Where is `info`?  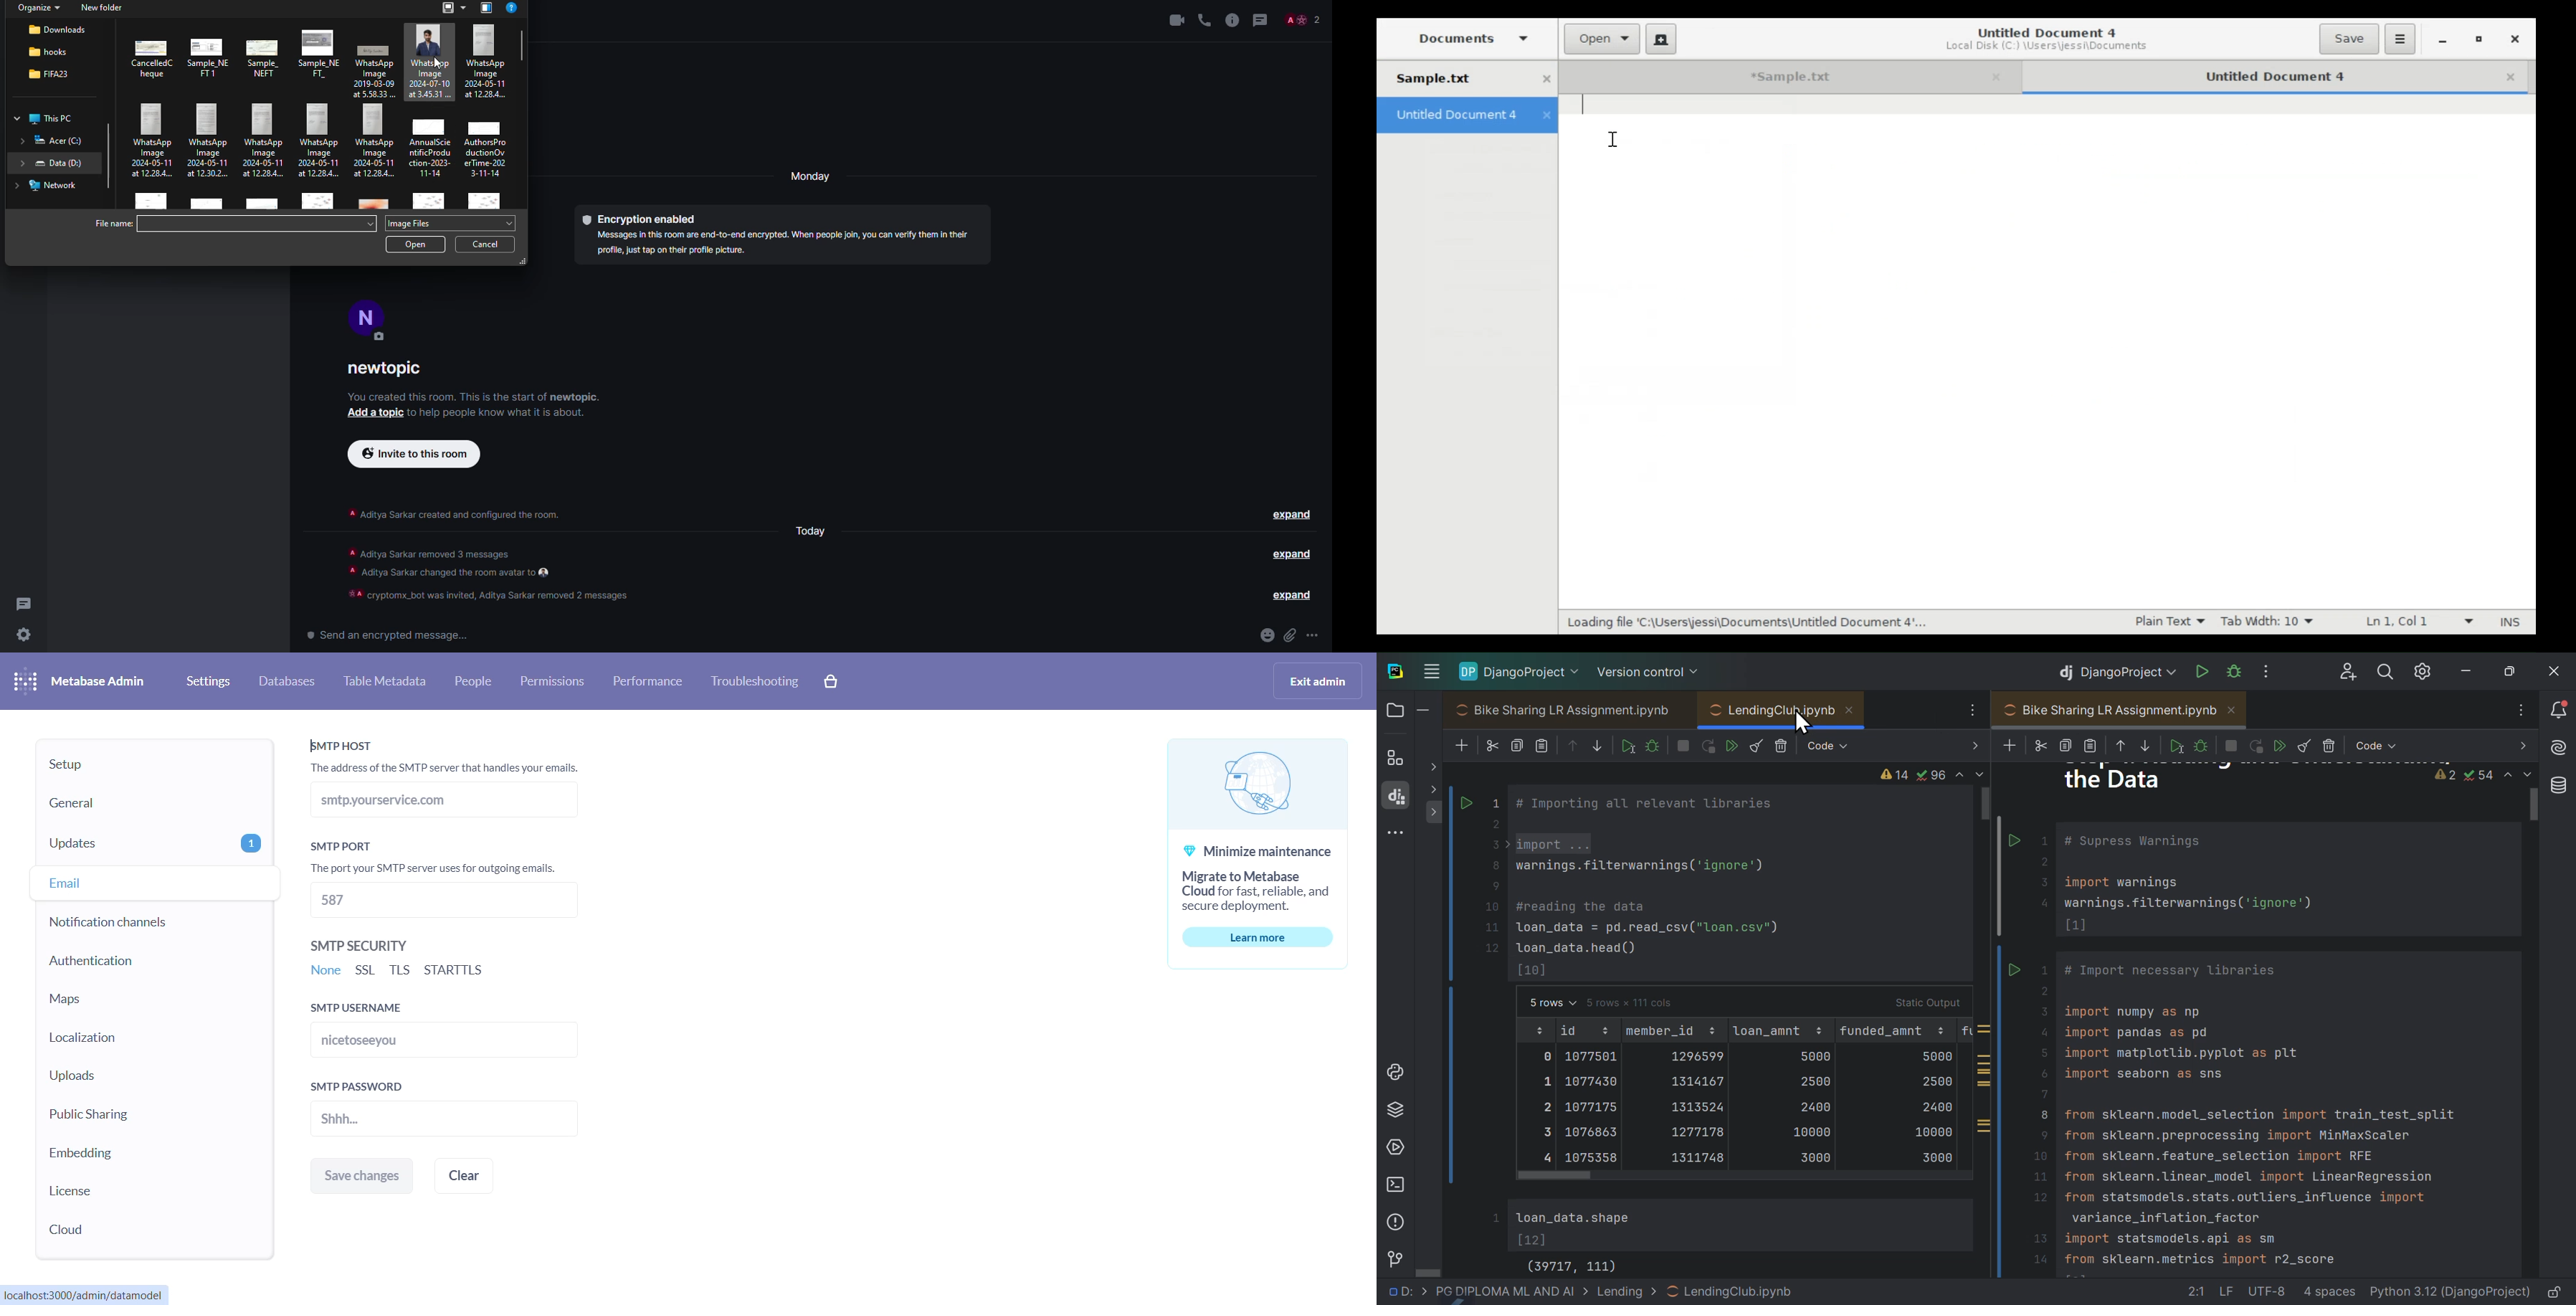 info is located at coordinates (452, 514).